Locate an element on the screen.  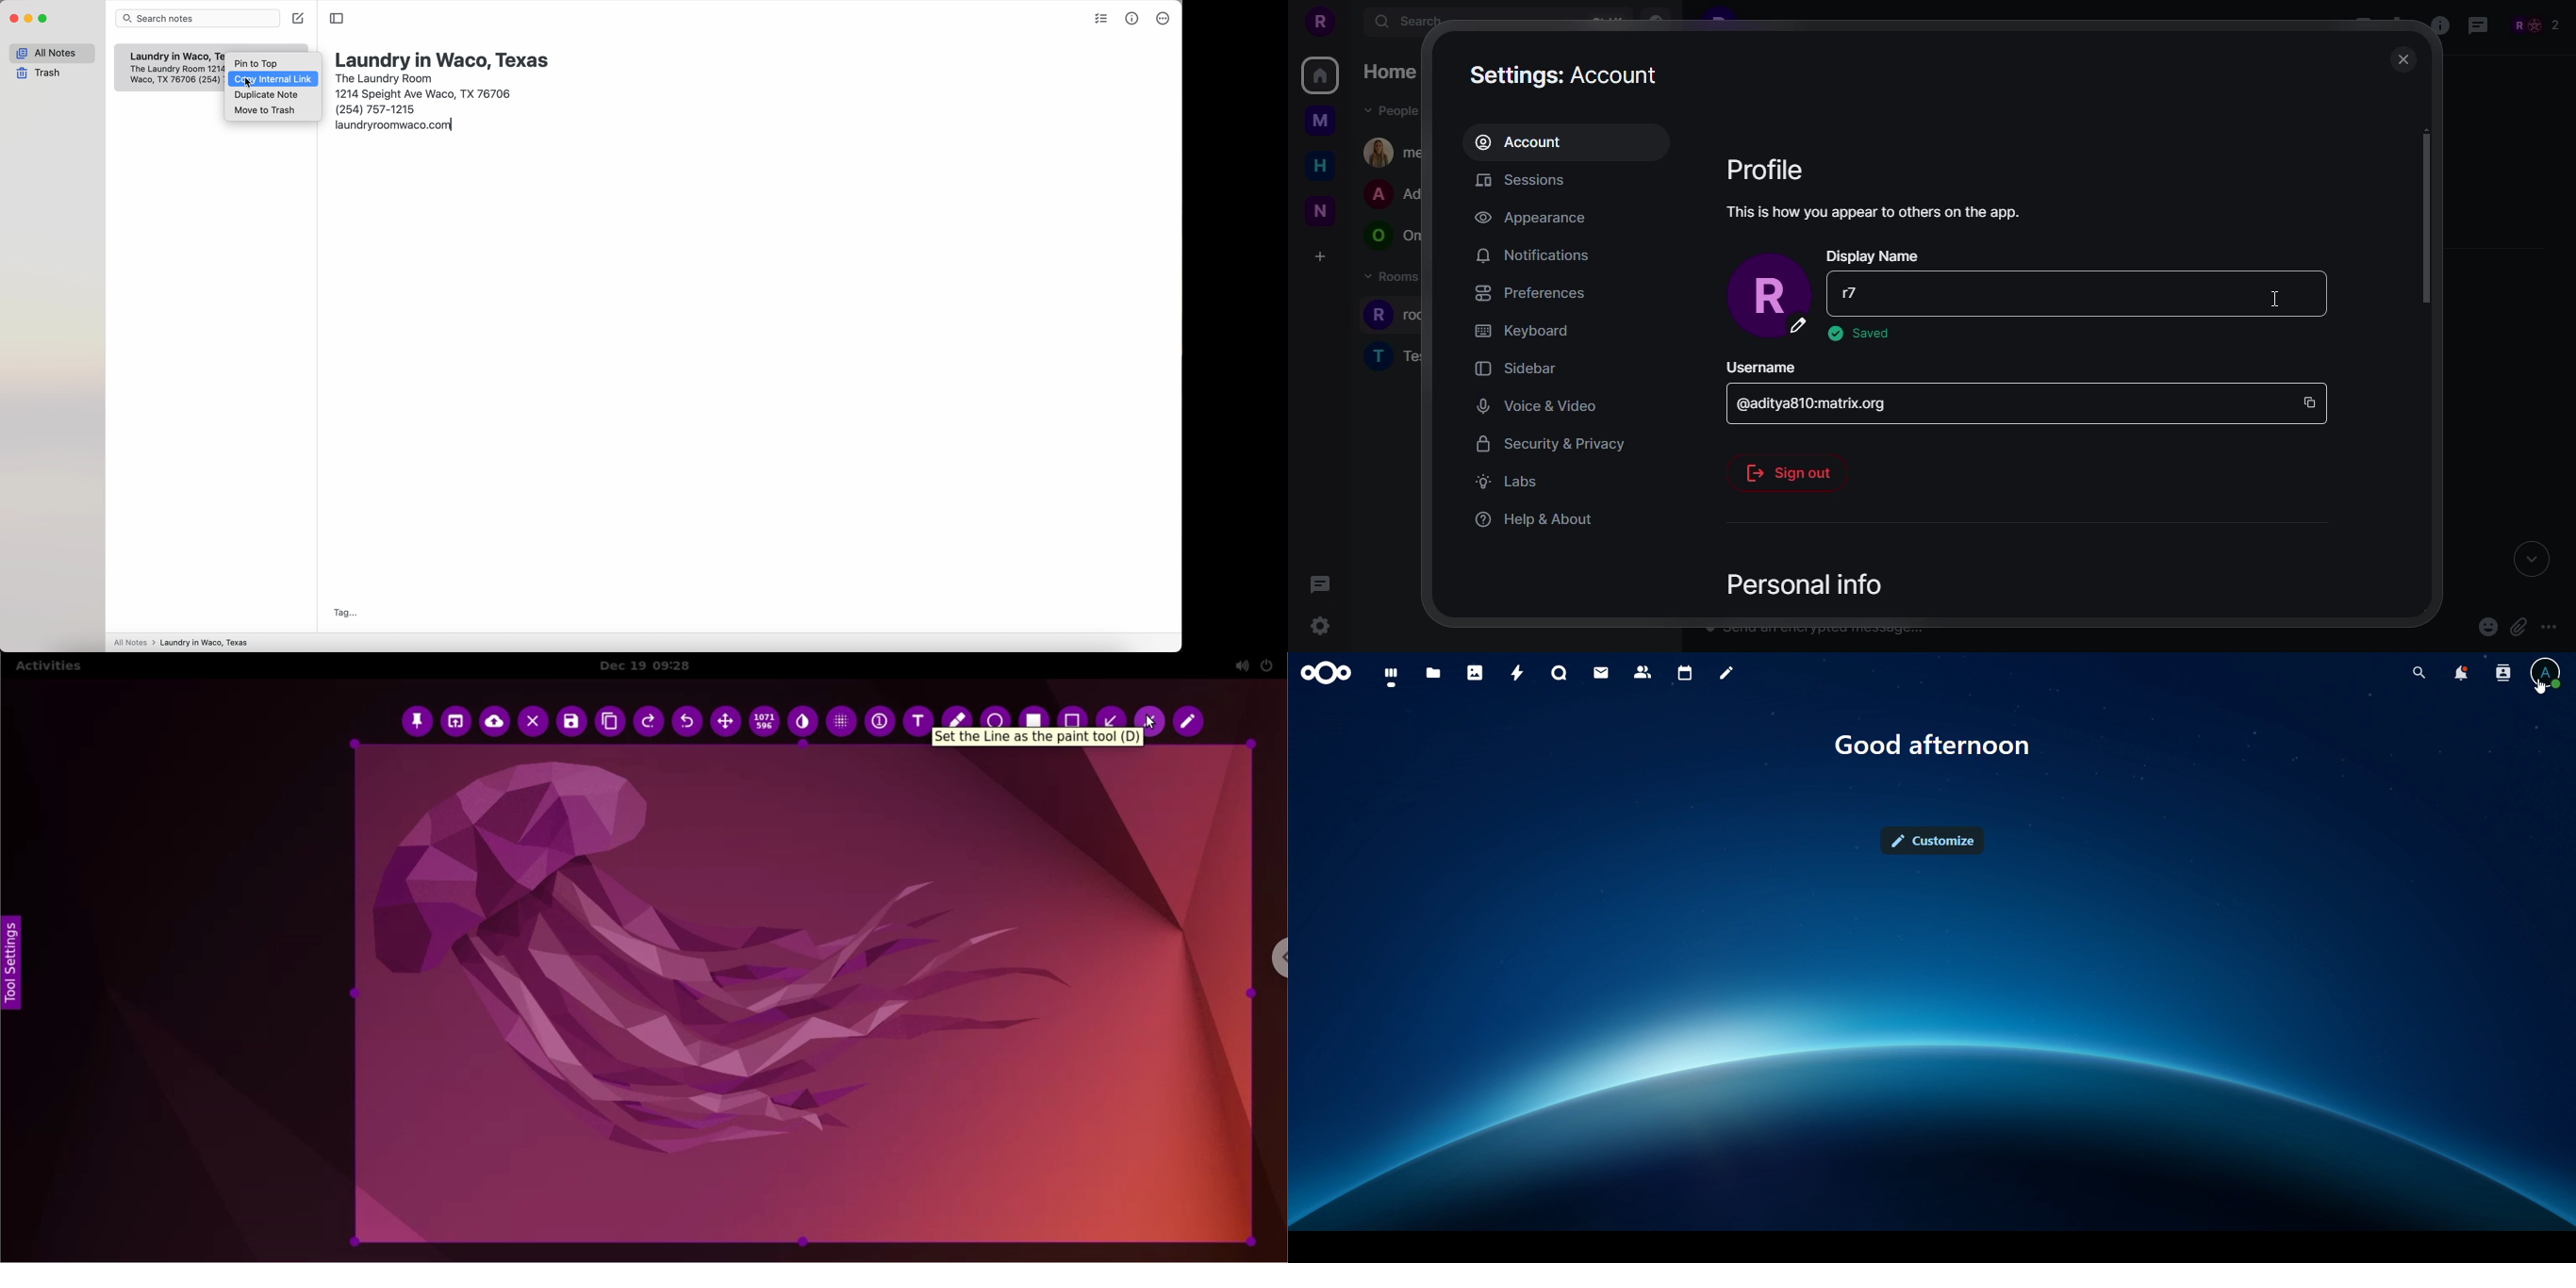
laundry in Waco, Texas is located at coordinates (443, 59).